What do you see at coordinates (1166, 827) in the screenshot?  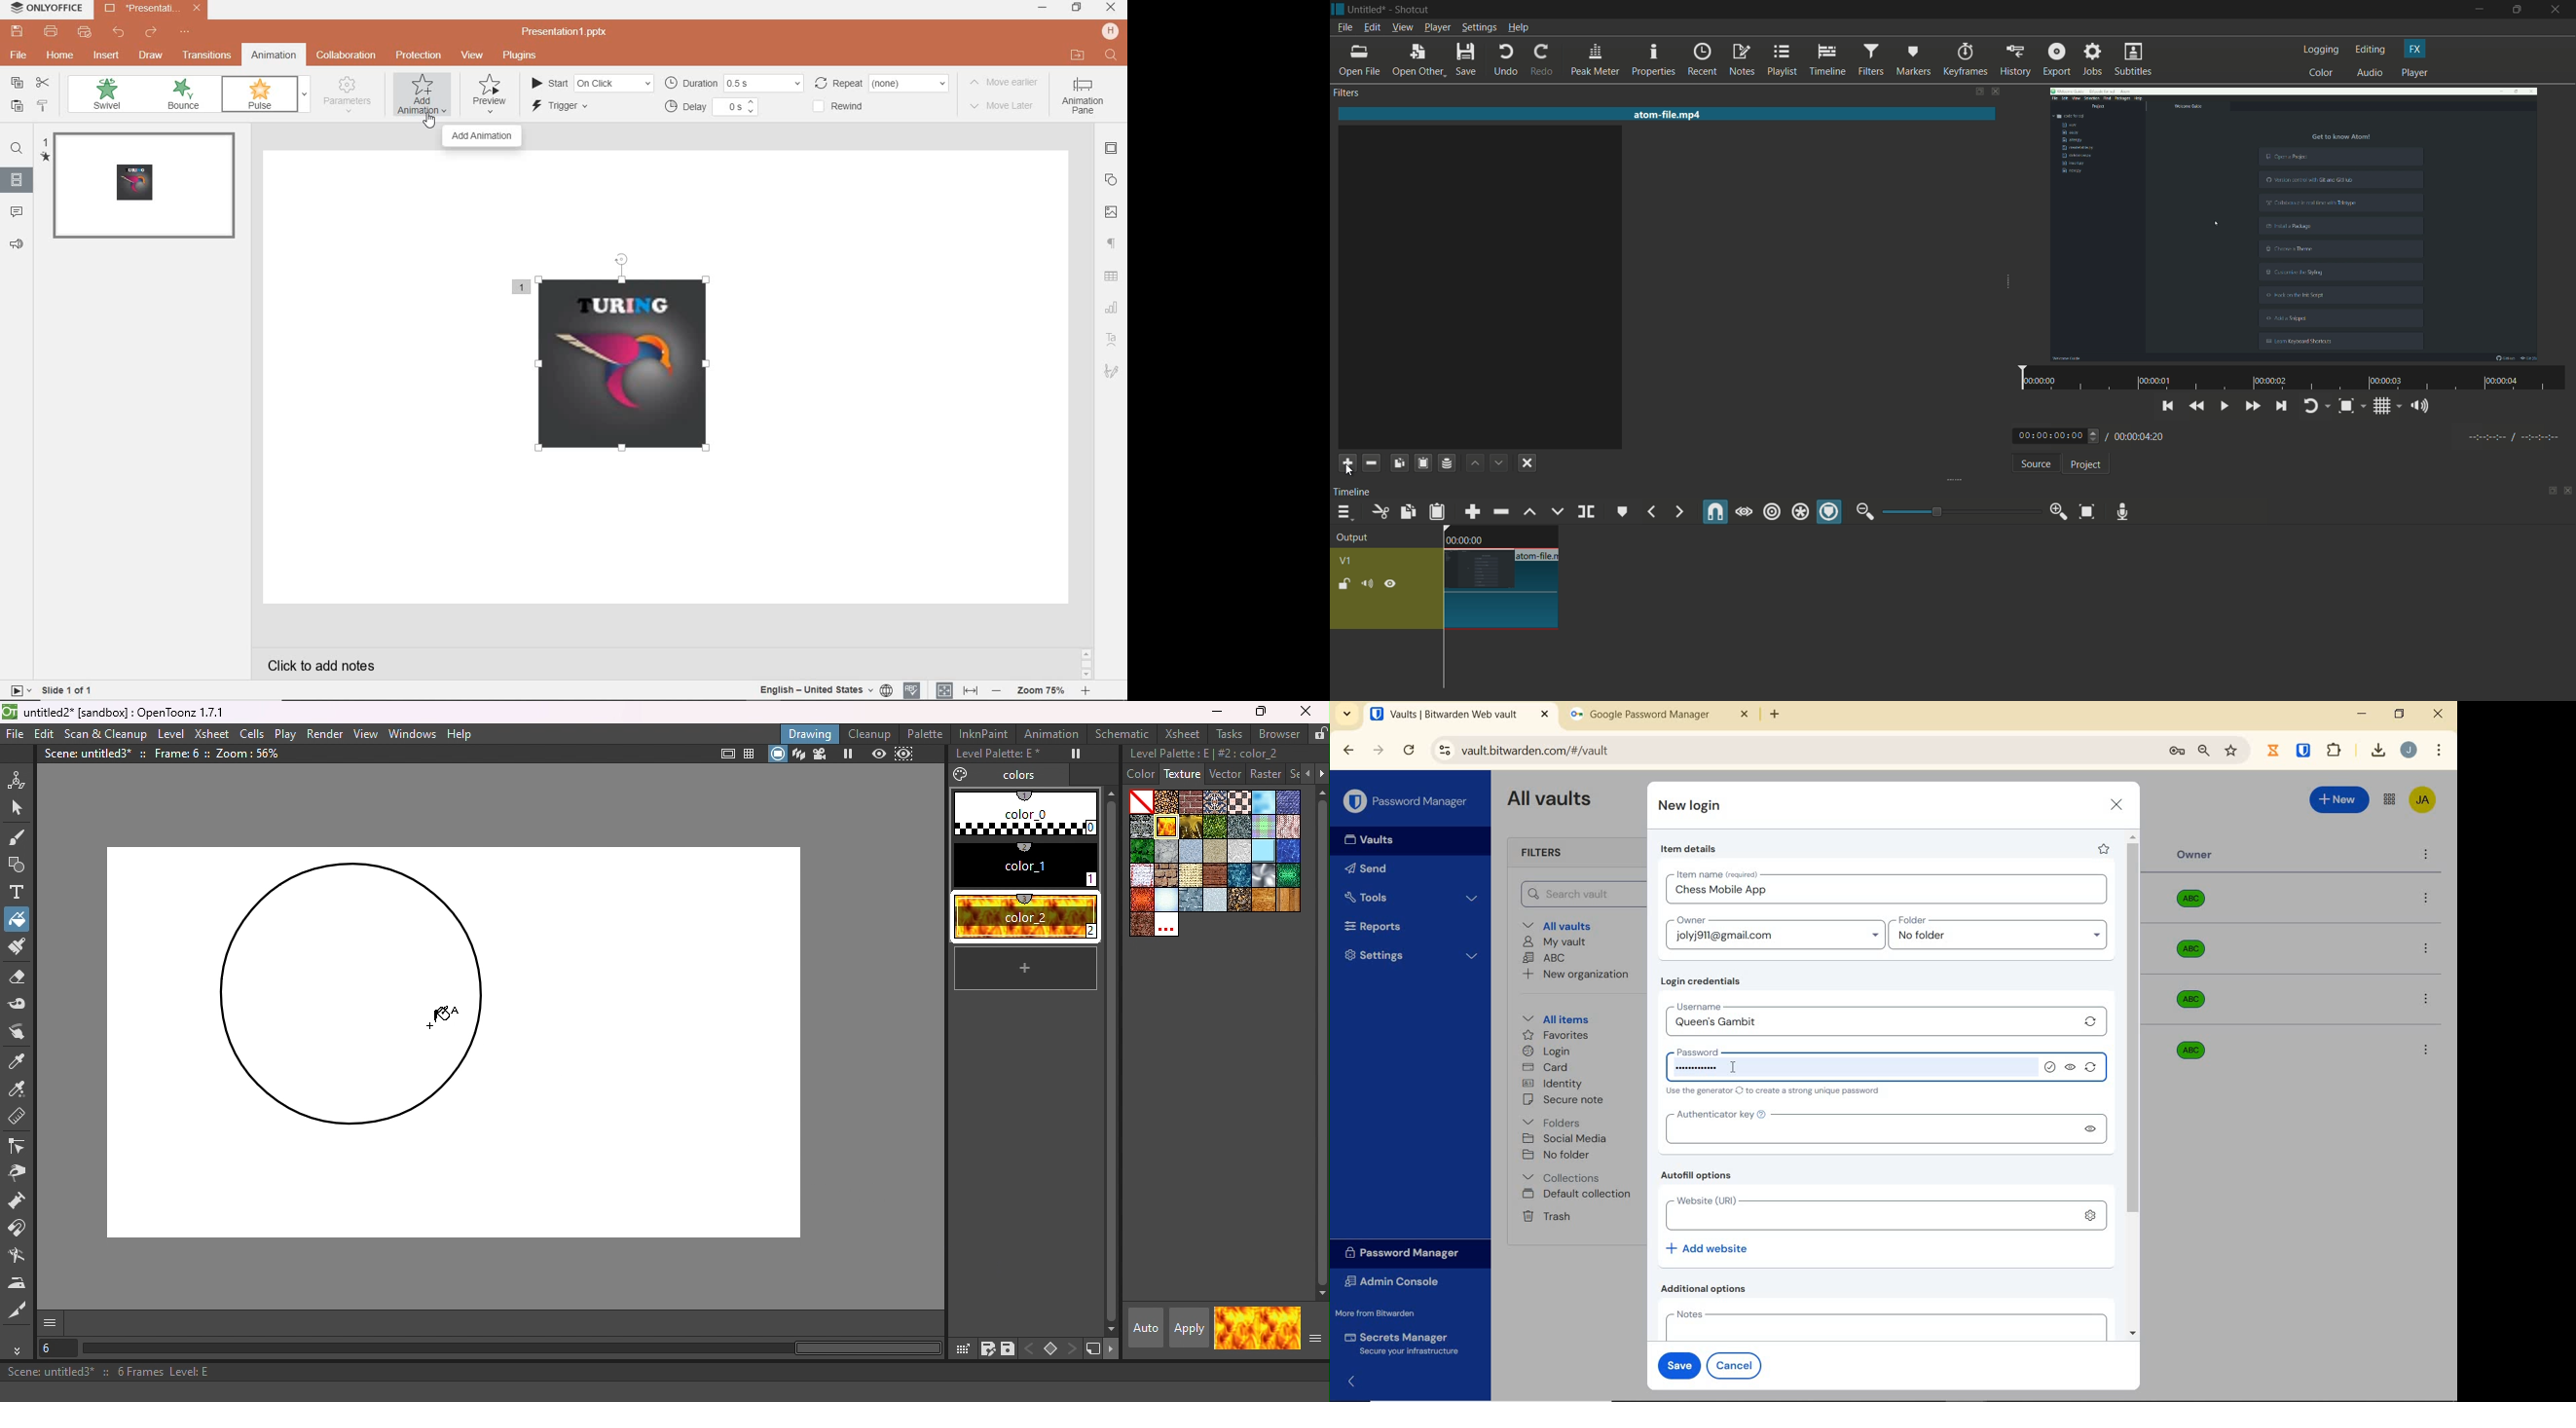 I see `flame.bmp` at bounding box center [1166, 827].